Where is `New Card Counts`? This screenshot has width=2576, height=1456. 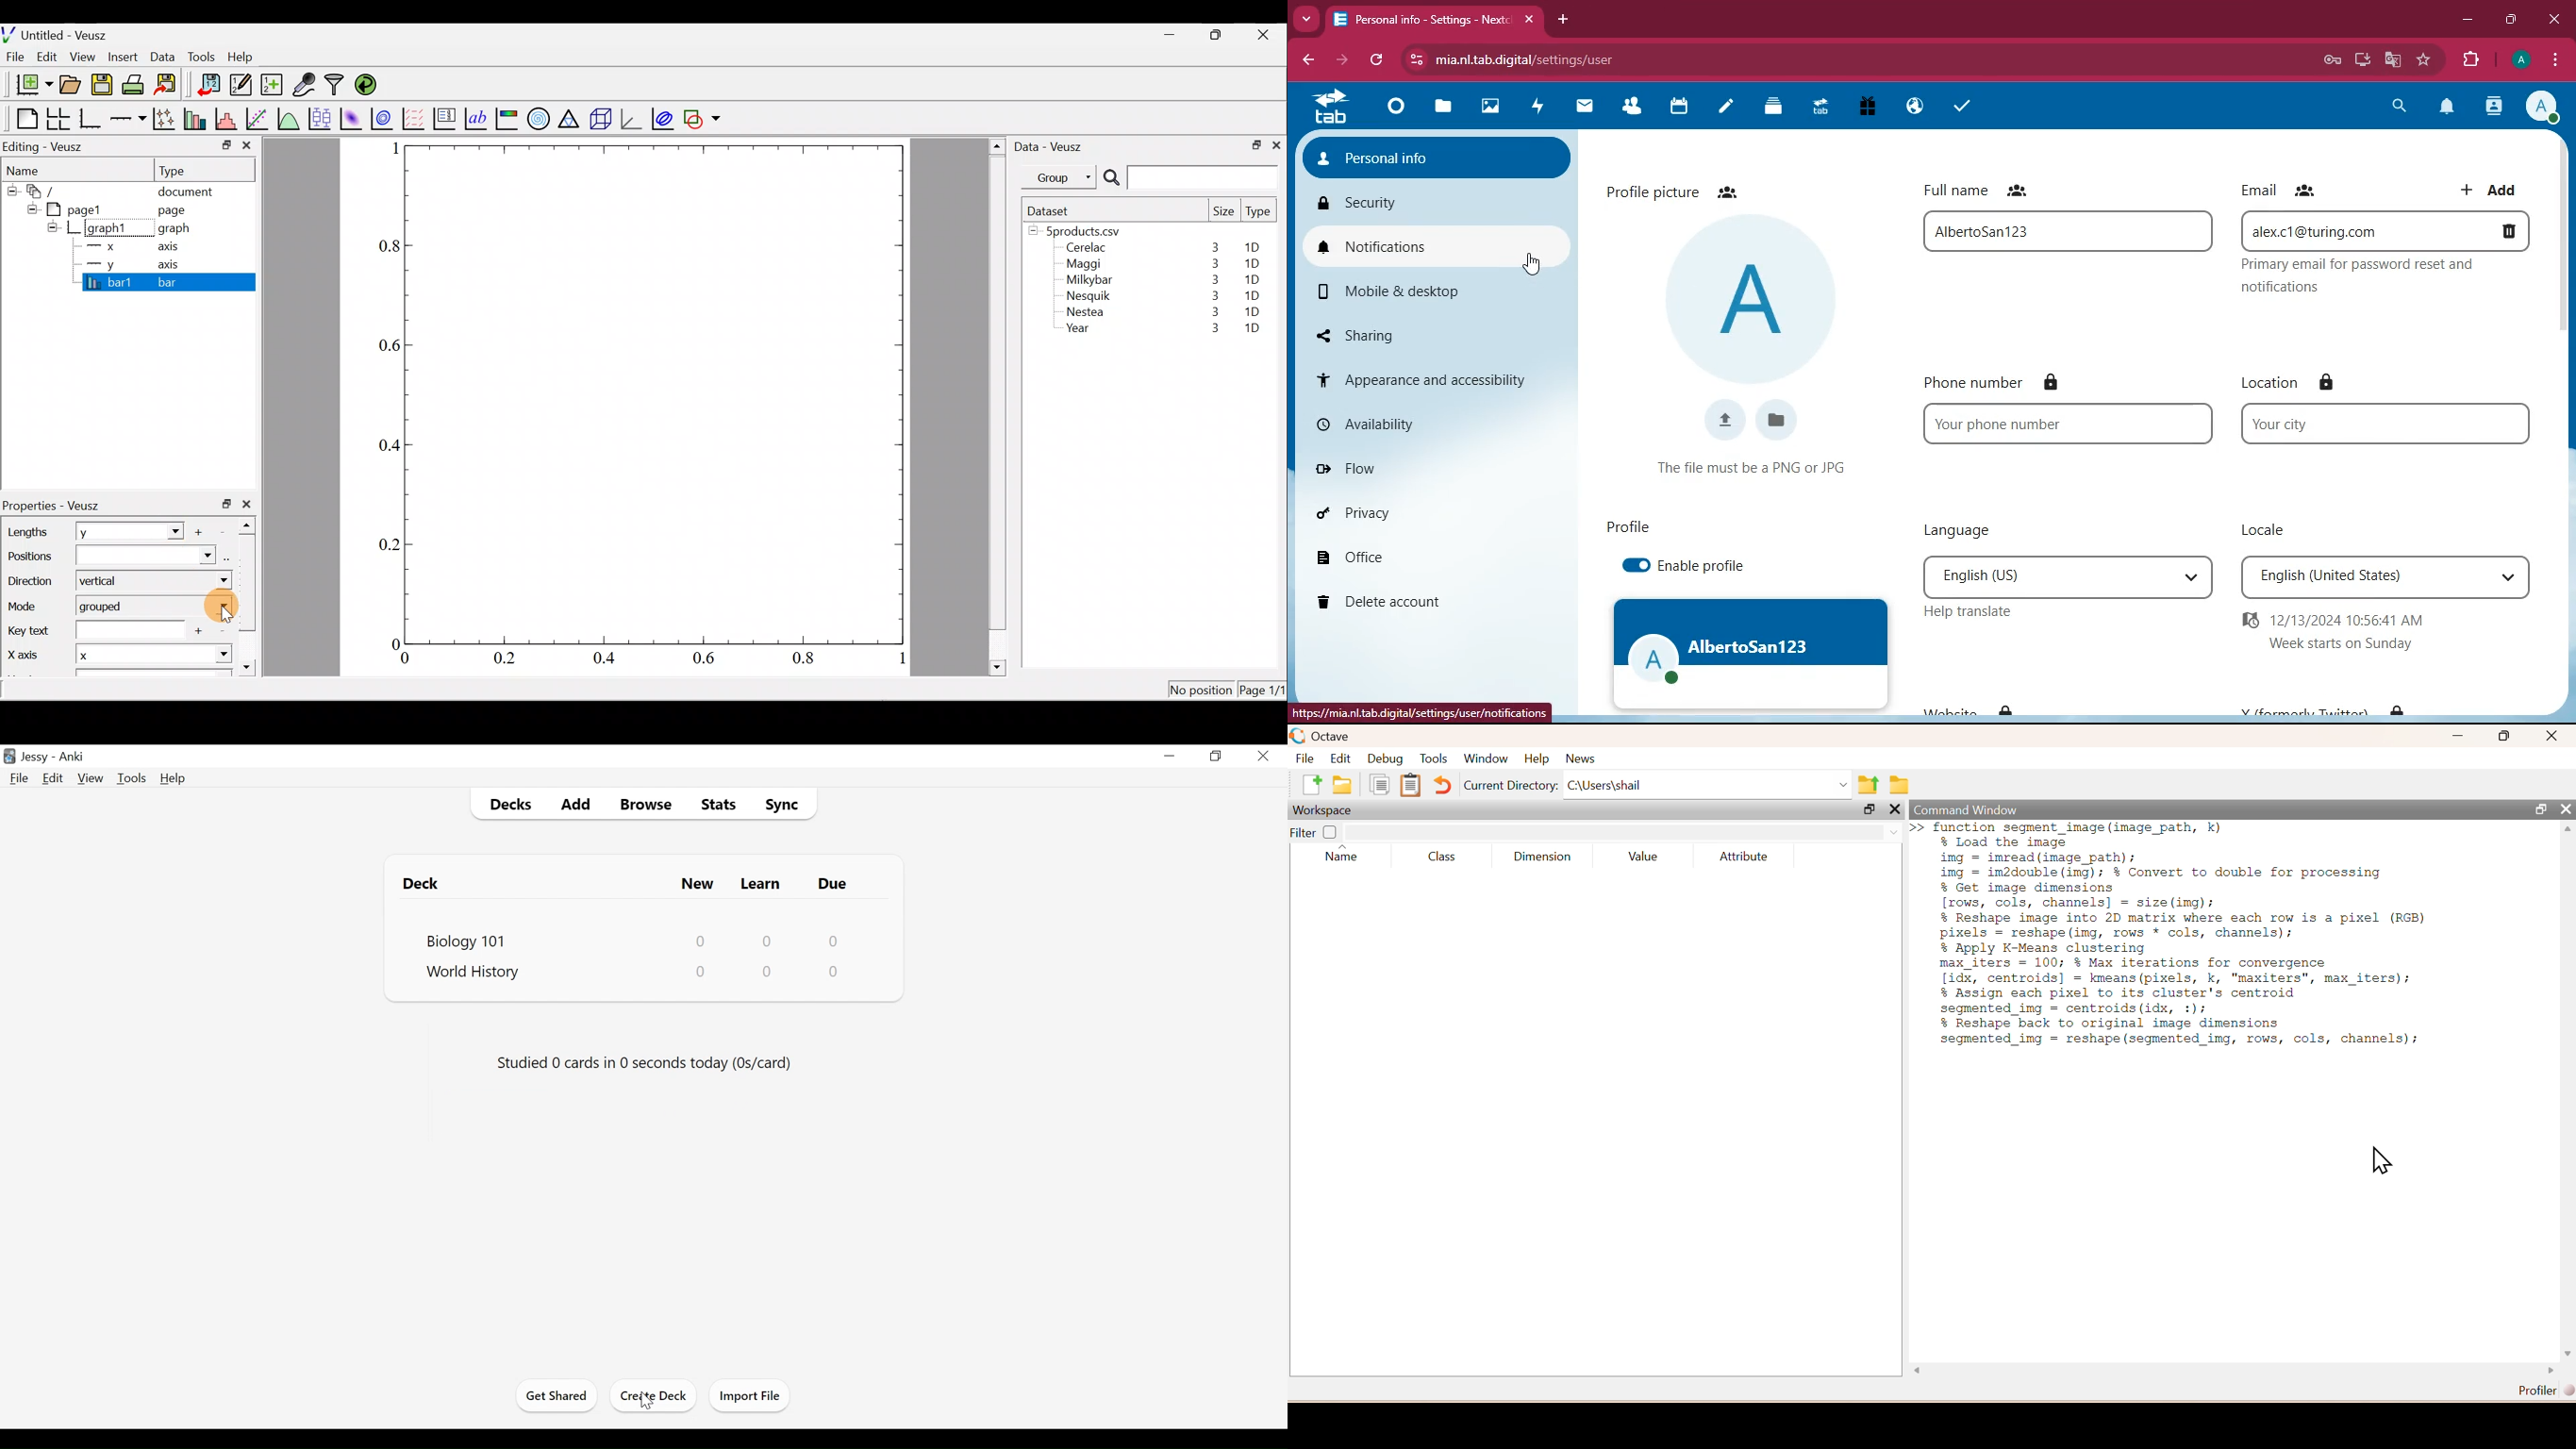 New Card Counts is located at coordinates (703, 940).